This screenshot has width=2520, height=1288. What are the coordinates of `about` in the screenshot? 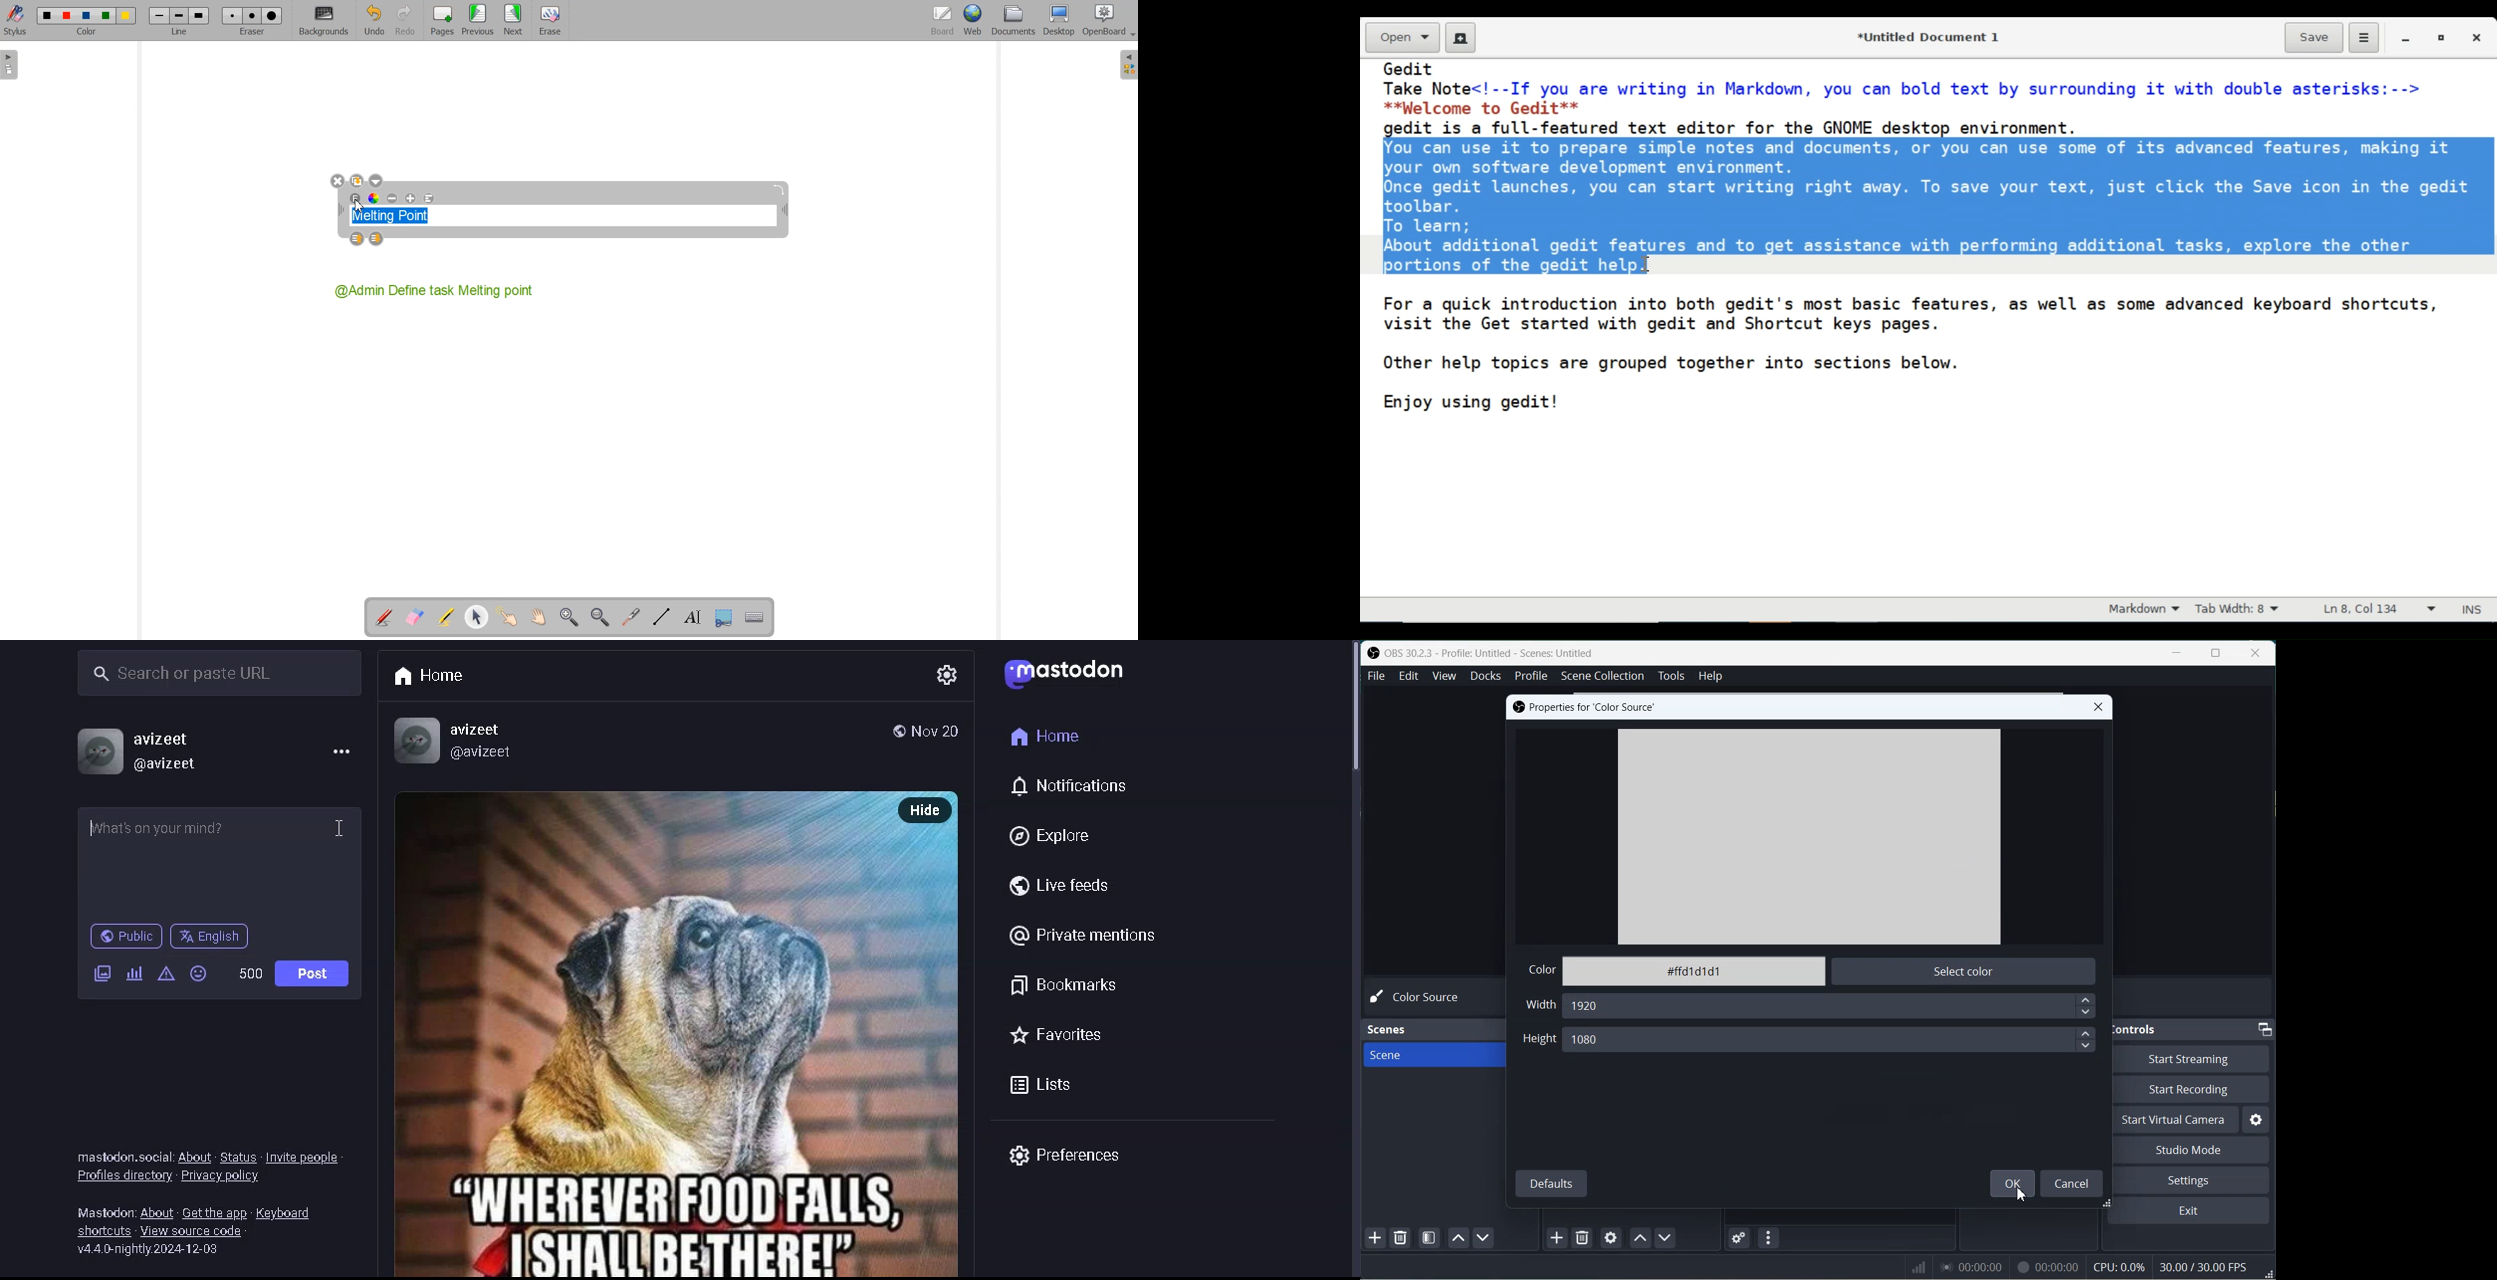 It's located at (155, 1213).